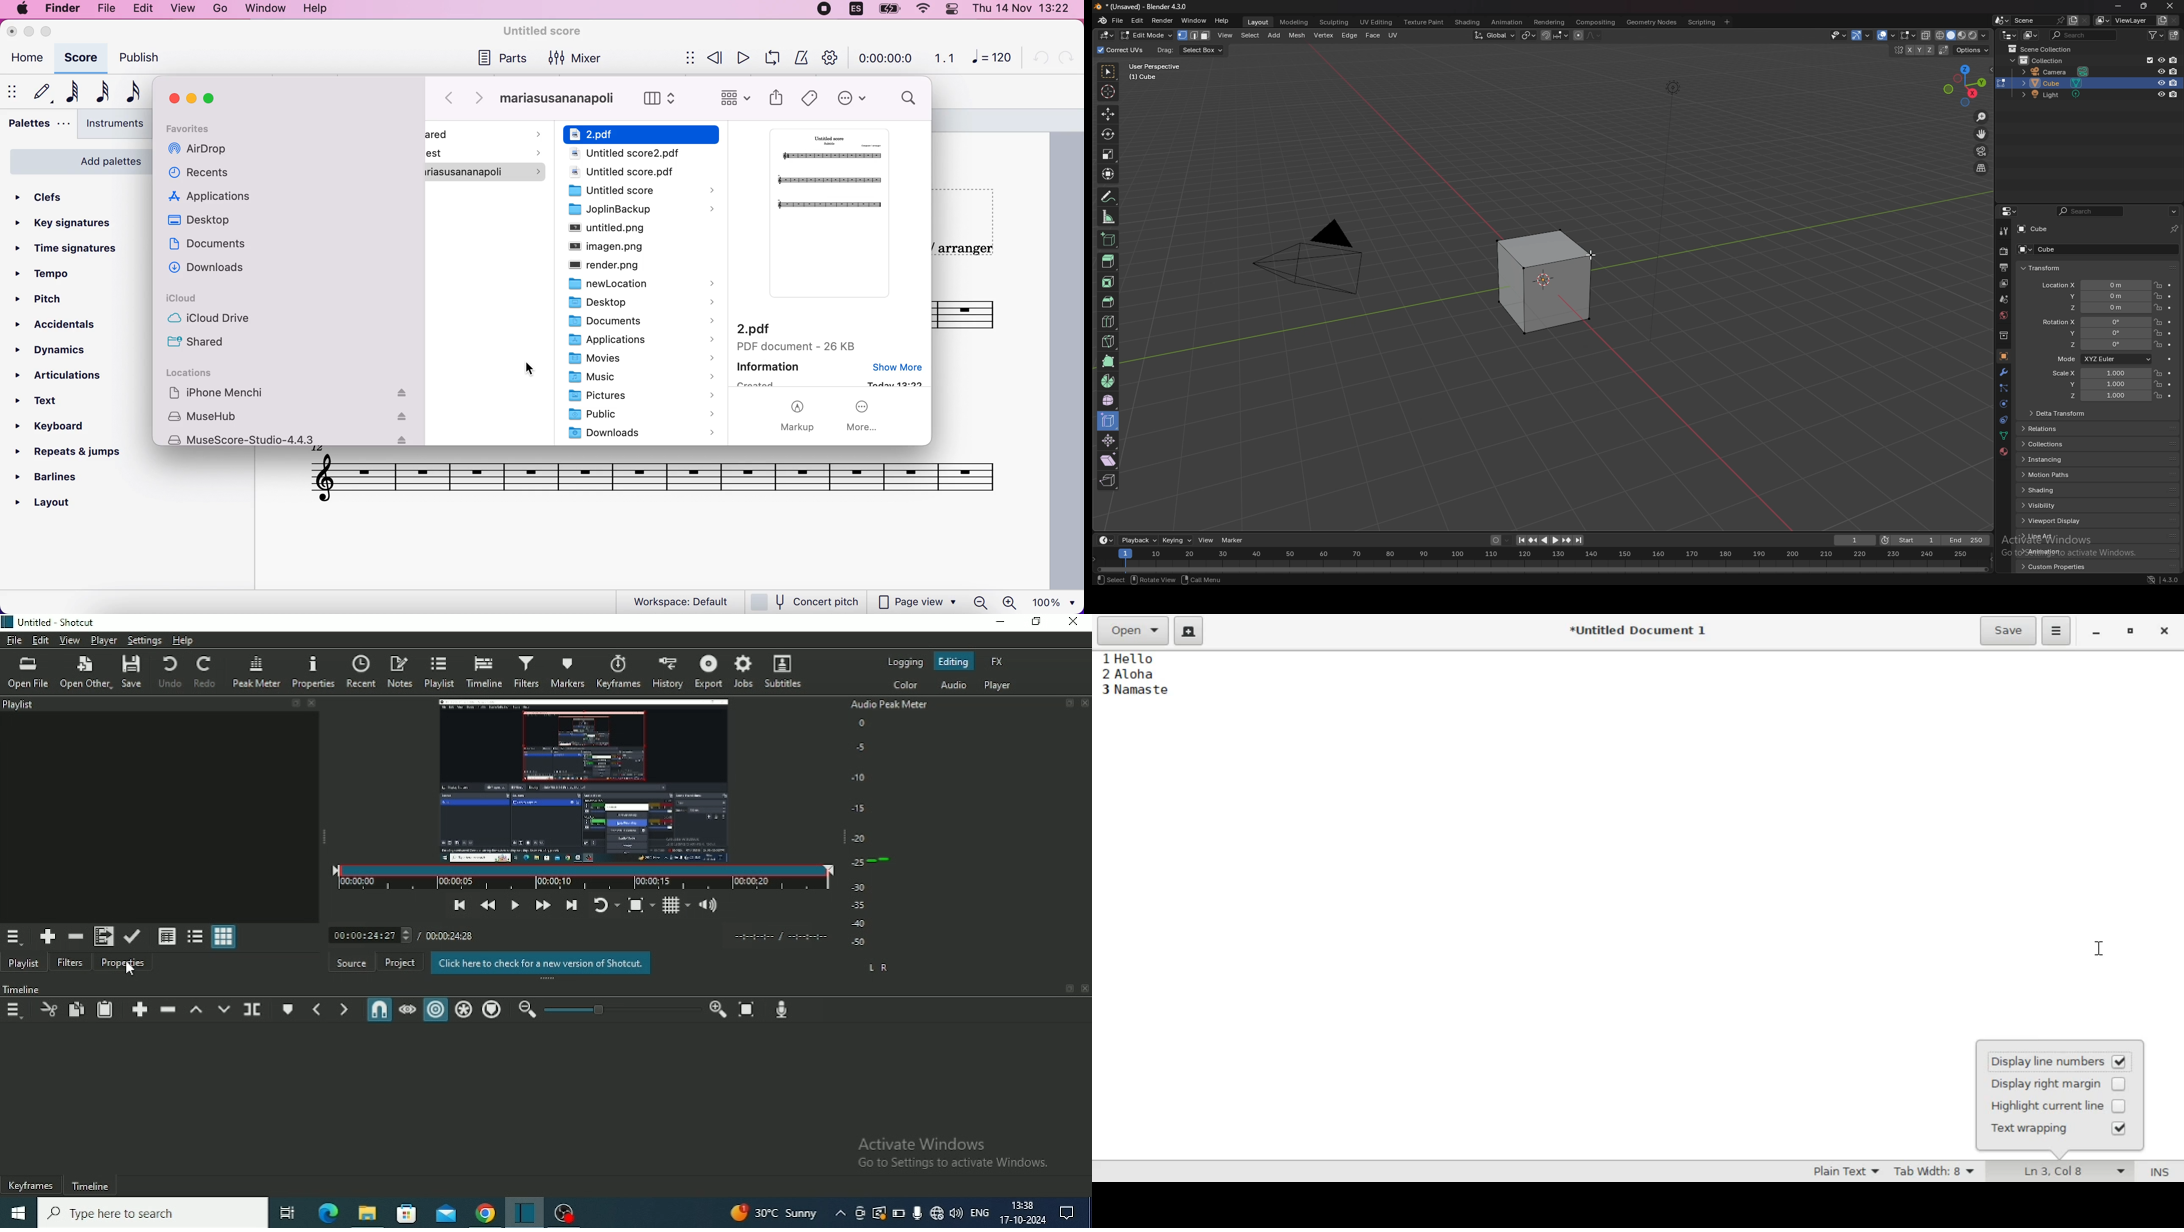 The width and height of the screenshot is (2184, 1232). What do you see at coordinates (583, 878) in the screenshot?
I see `Video duration` at bounding box center [583, 878].